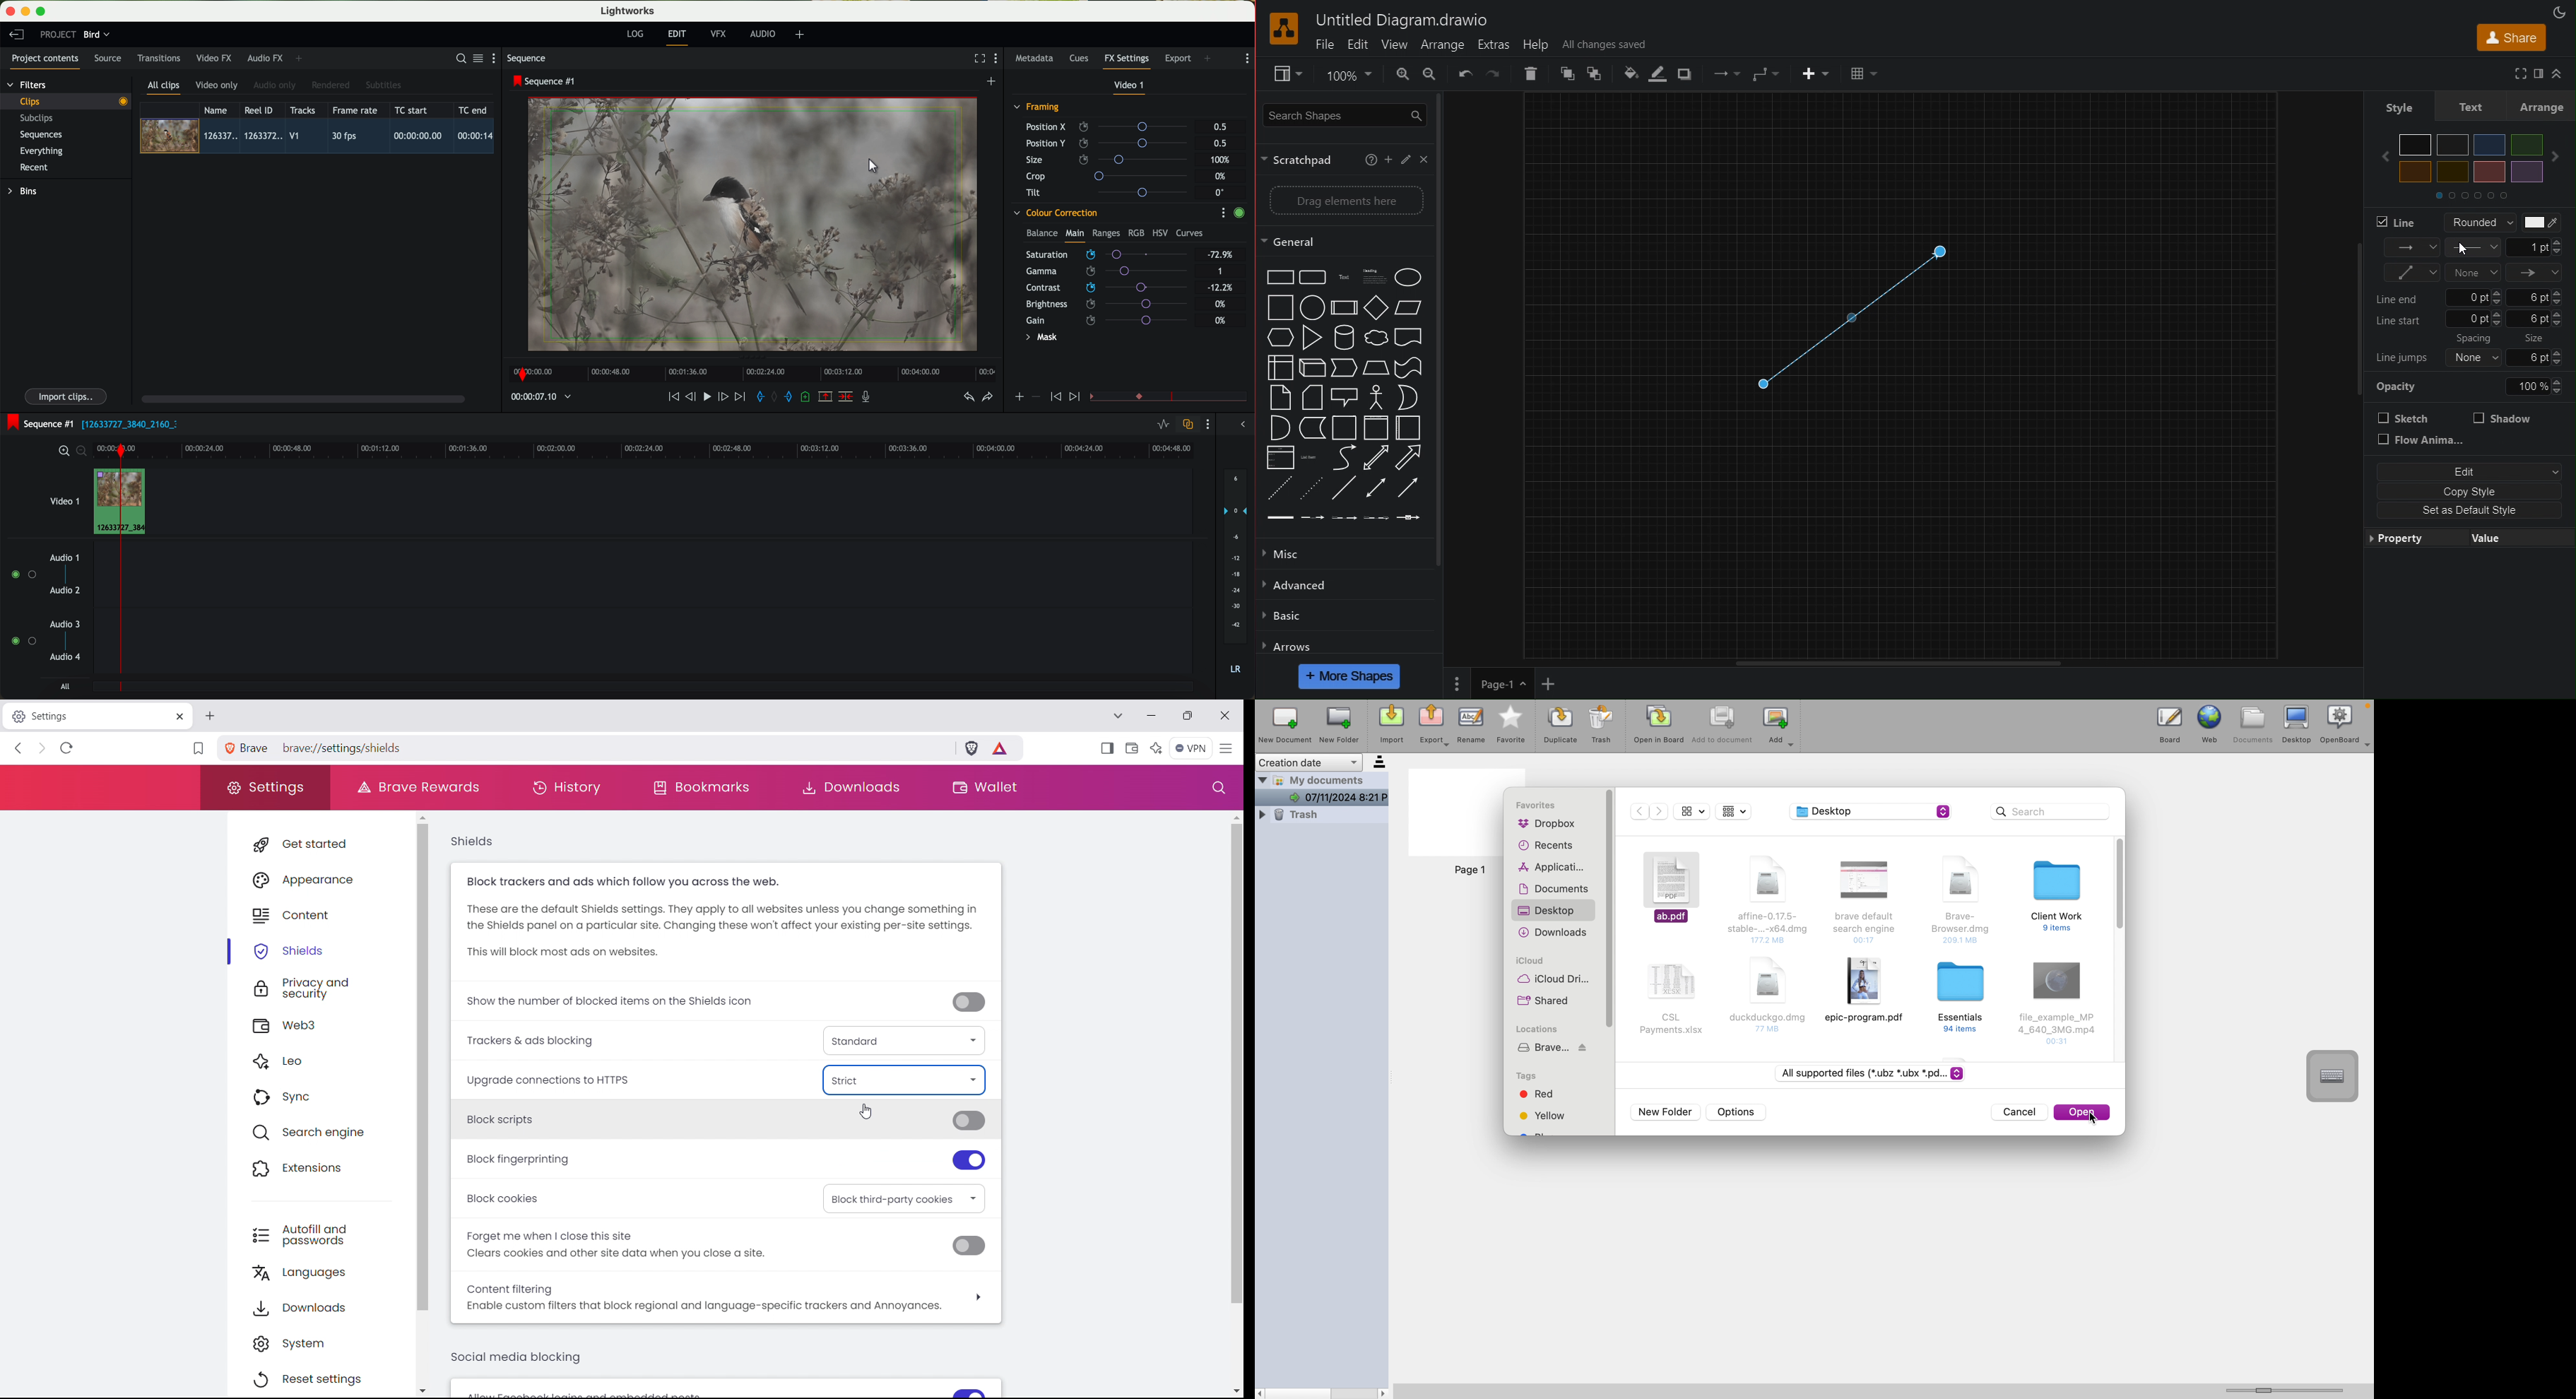 Image resolution: width=2576 pixels, height=1400 pixels. What do you see at coordinates (1042, 234) in the screenshot?
I see `balance` at bounding box center [1042, 234].